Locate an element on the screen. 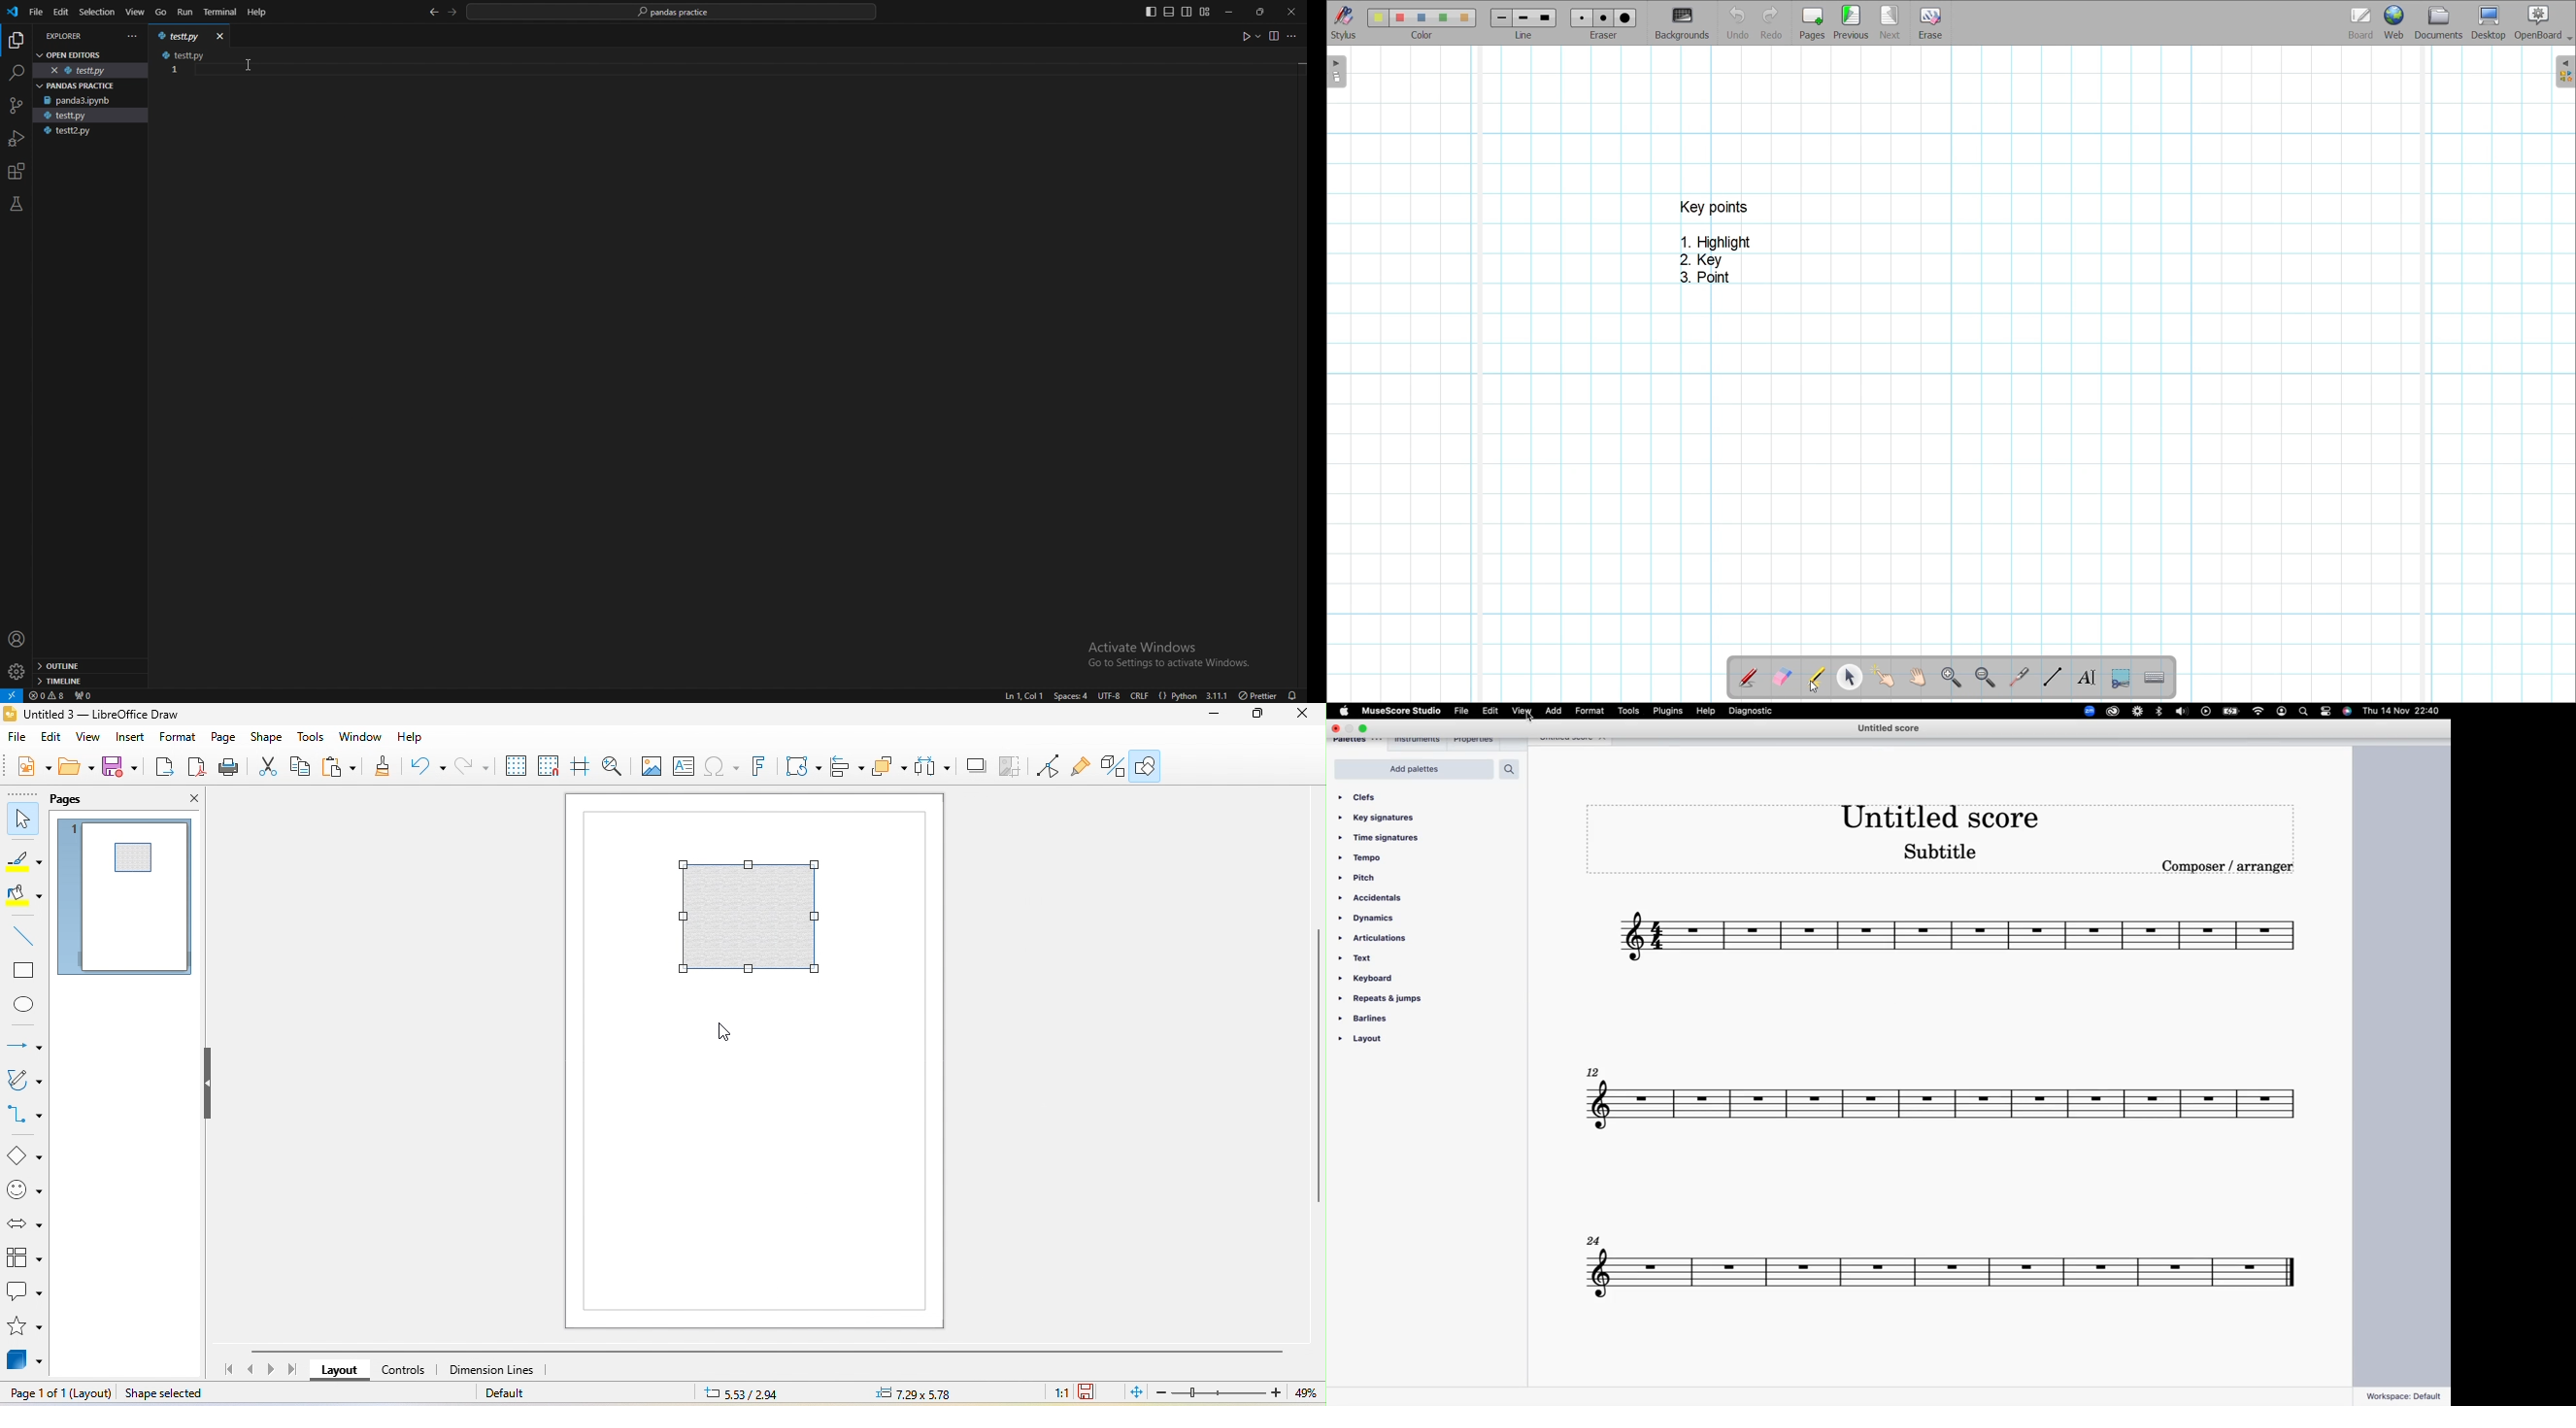  previous page is located at coordinates (251, 1369).